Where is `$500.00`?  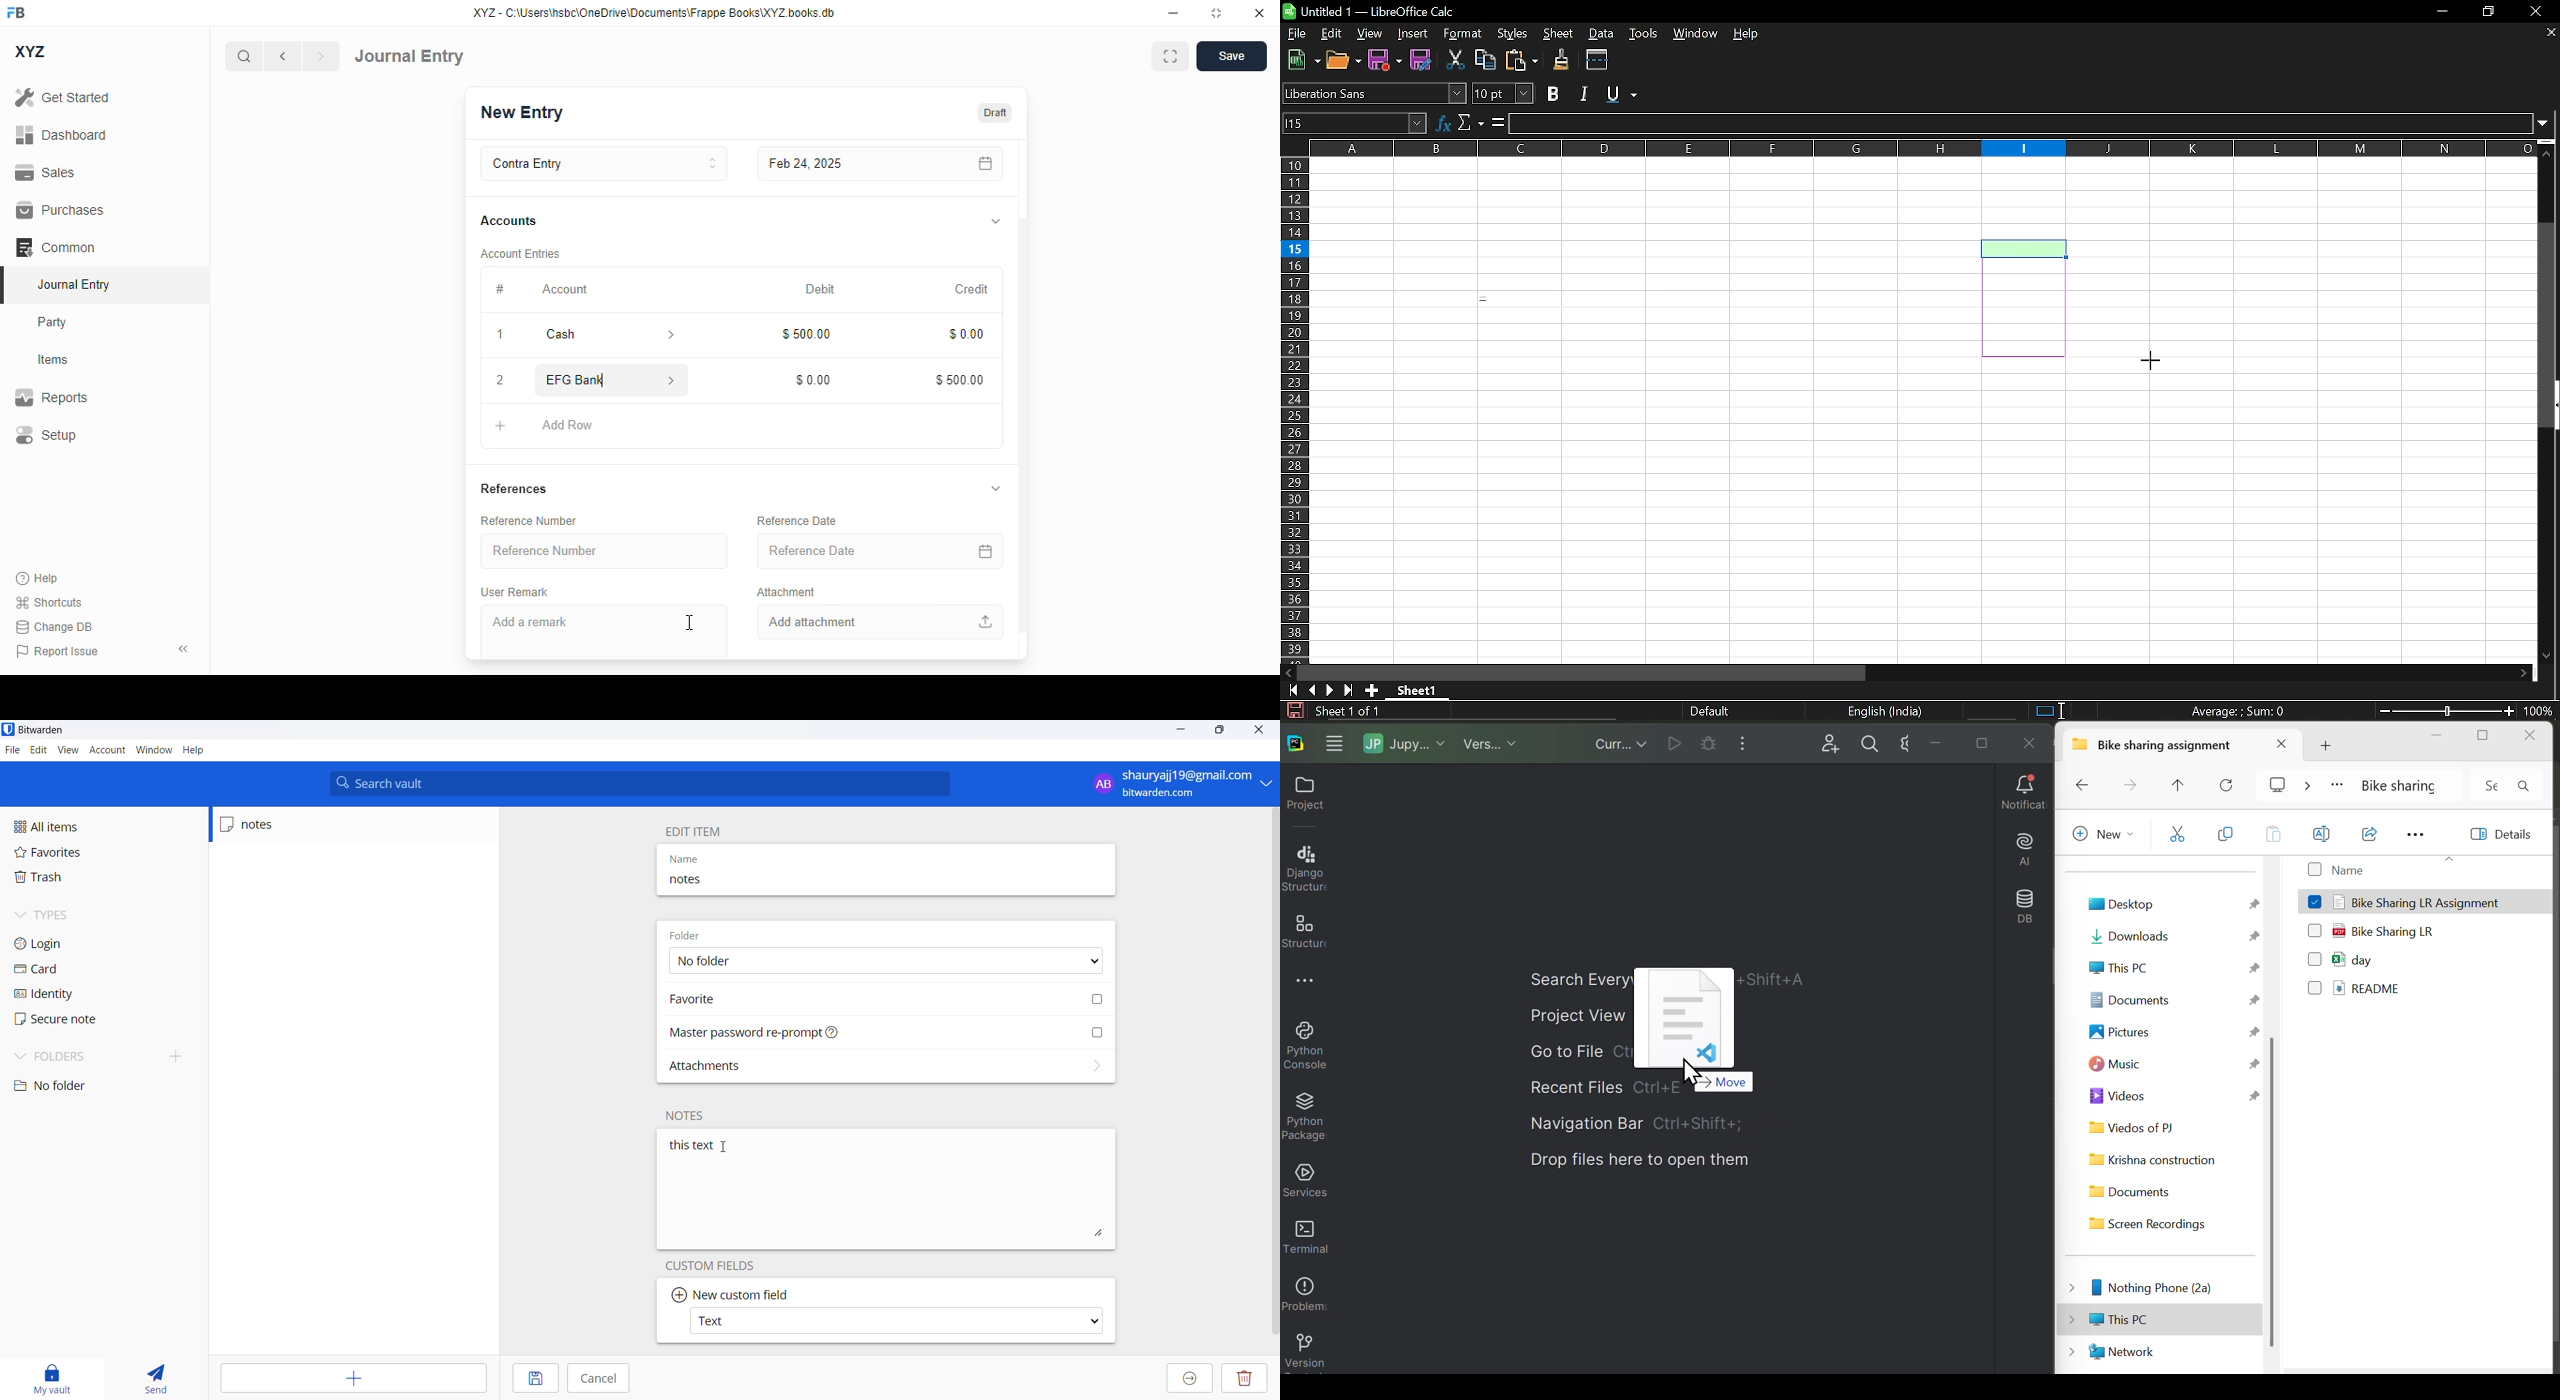
$500.00 is located at coordinates (958, 378).